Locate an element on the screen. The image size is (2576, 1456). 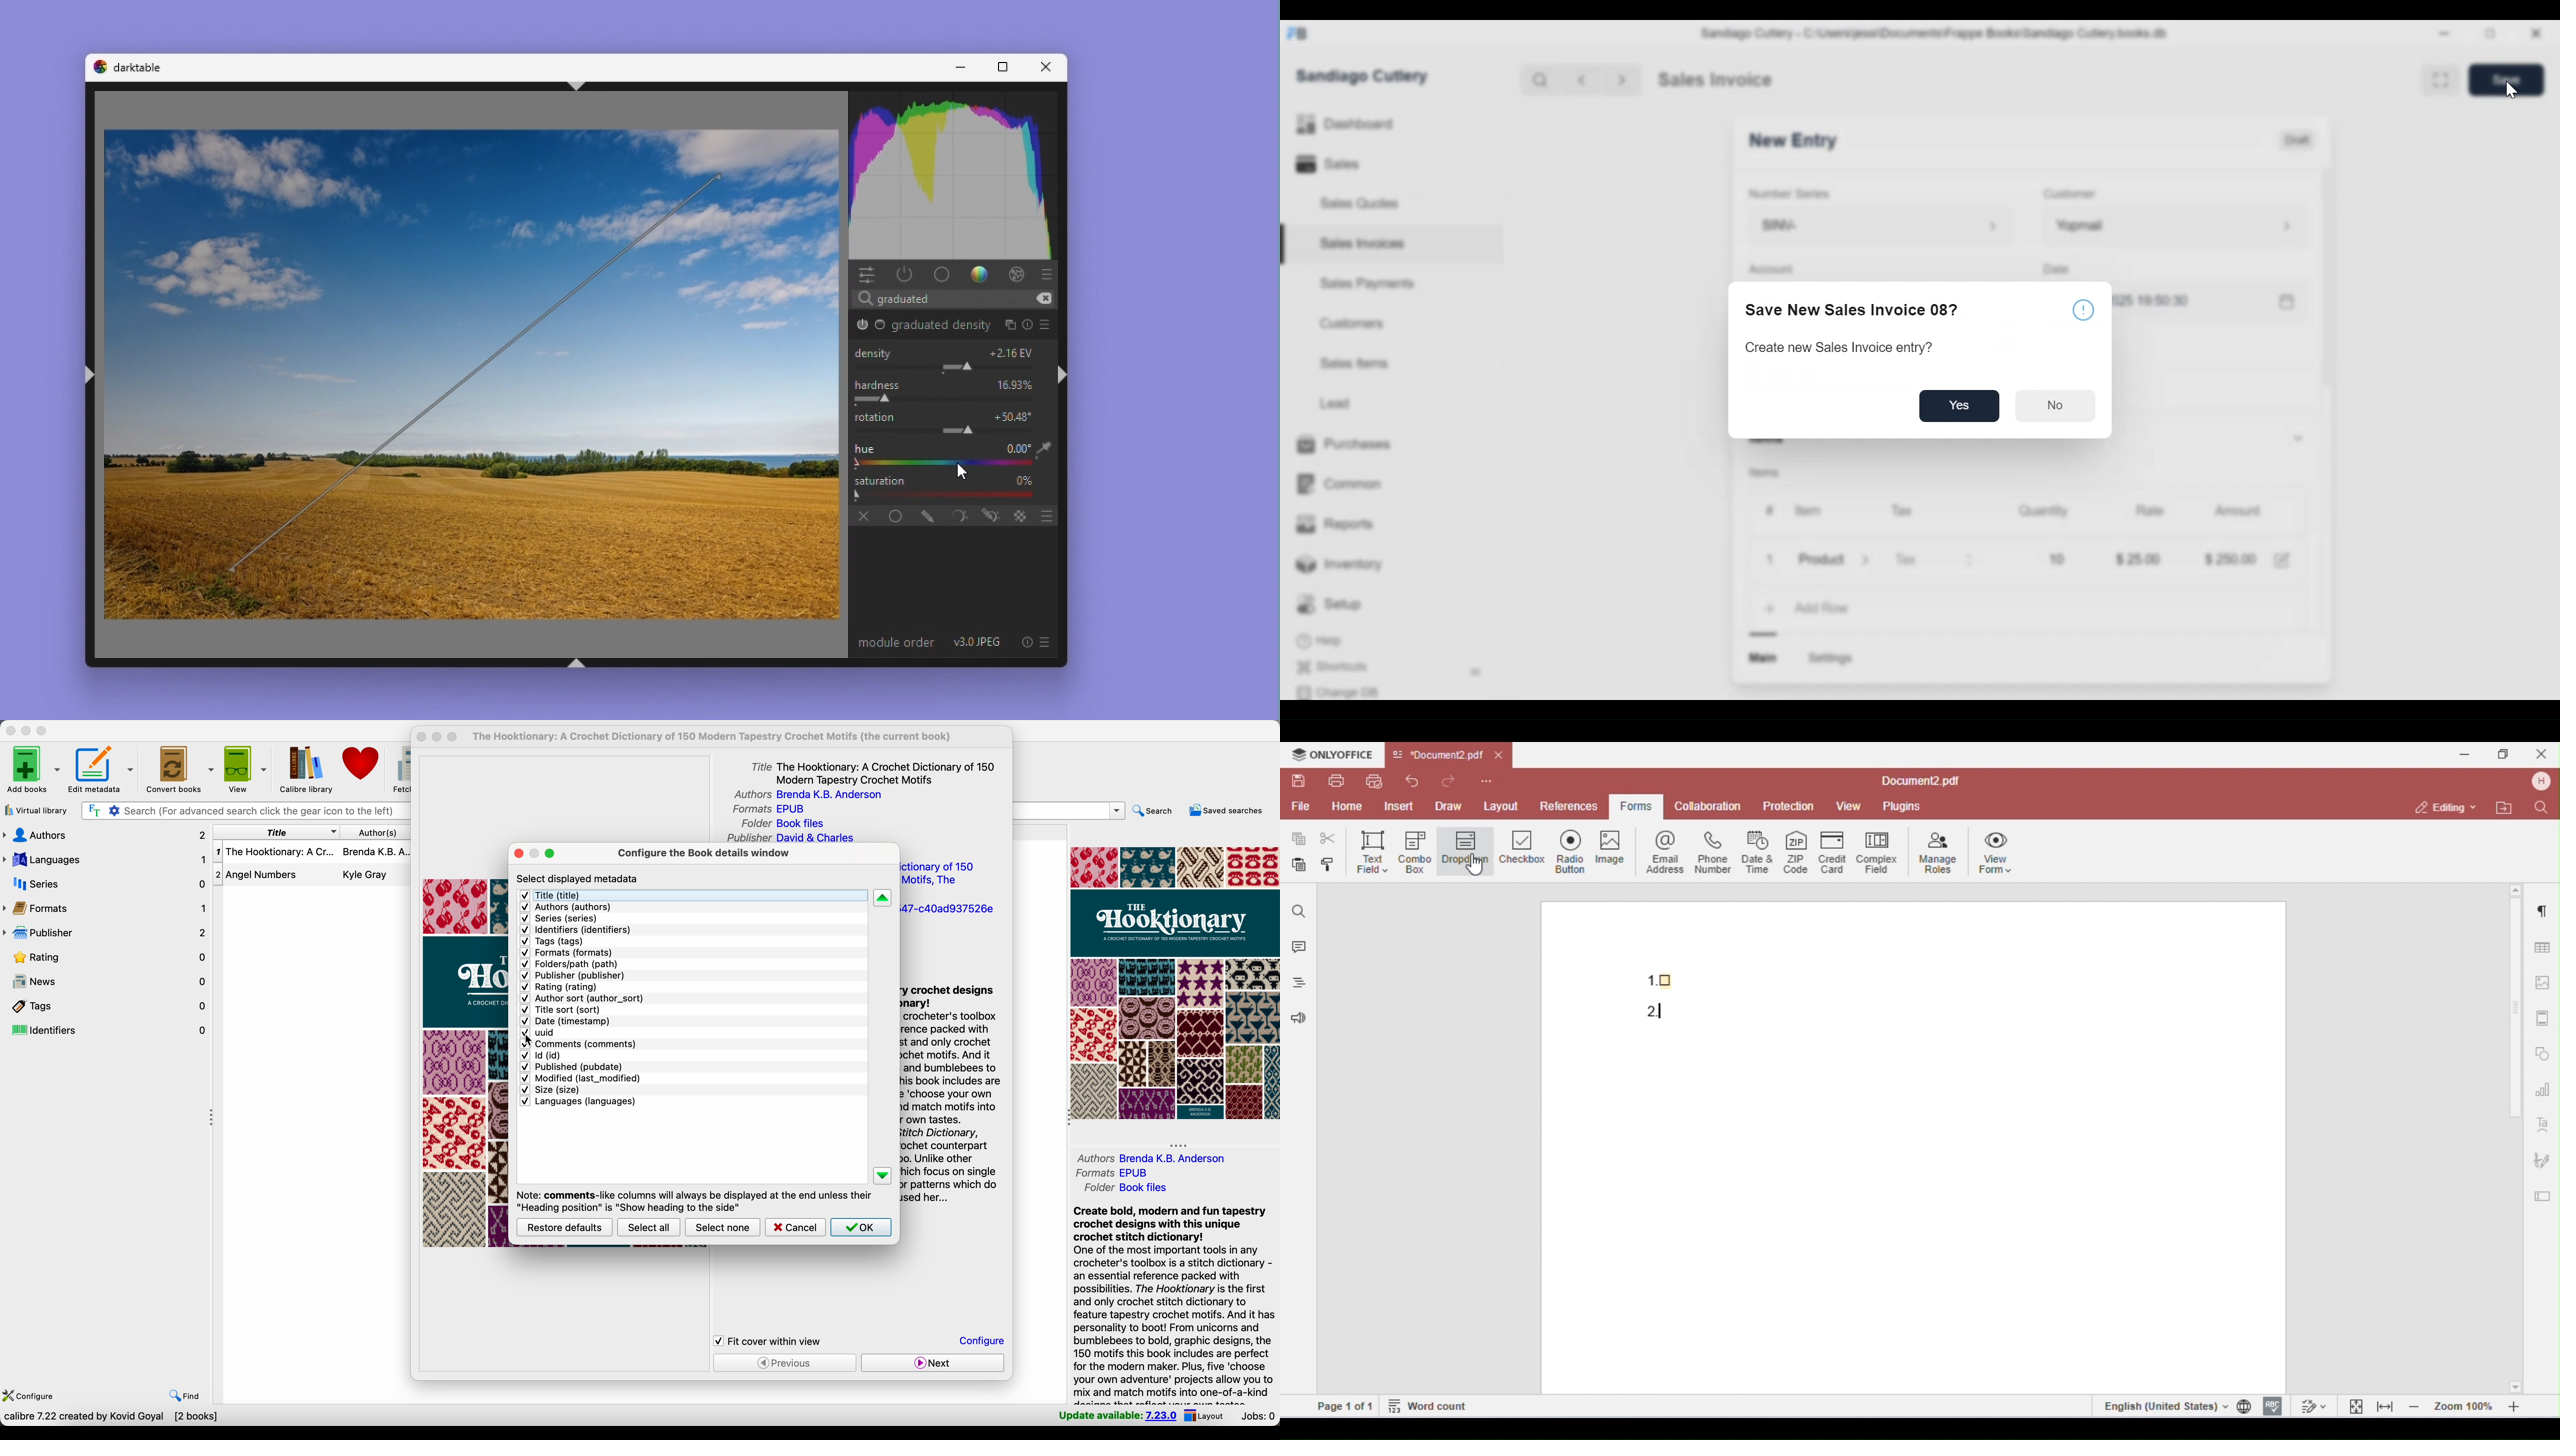
0.00% is located at coordinates (1017, 384).